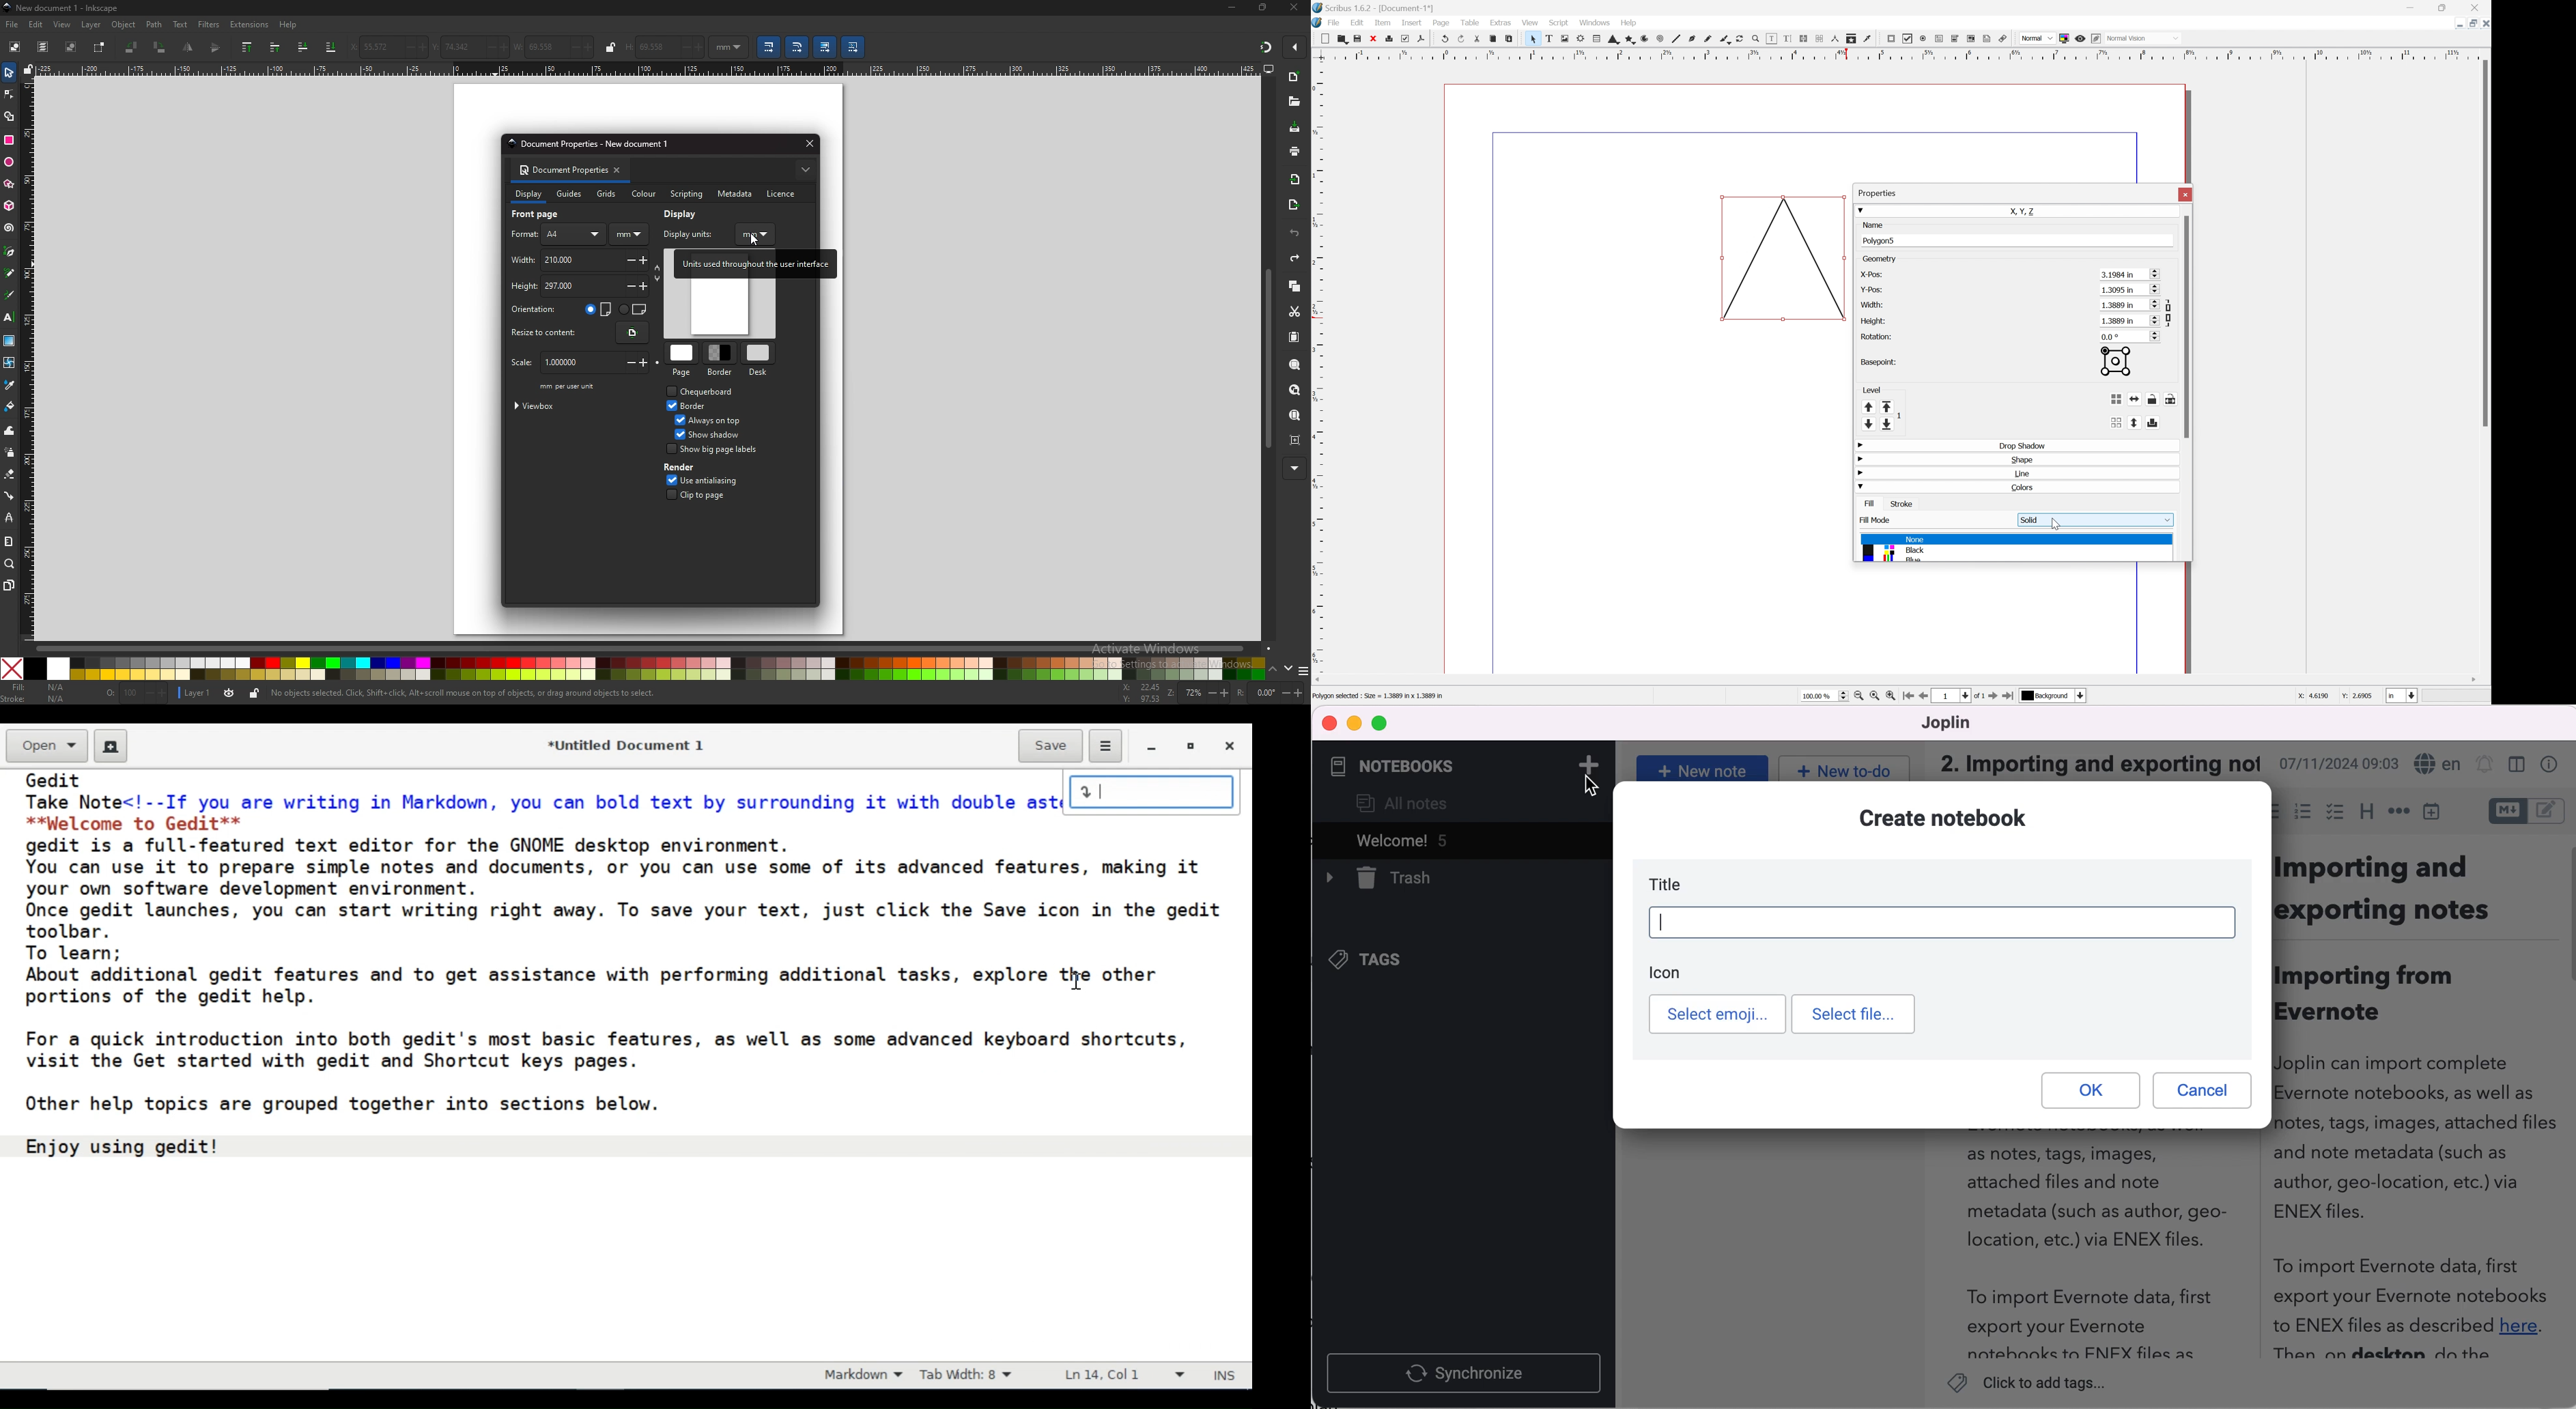 The width and height of the screenshot is (2576, 1428). Describe the element at coordinates (1819, 696) in the screenshot. I see `100.00 %` at that location.